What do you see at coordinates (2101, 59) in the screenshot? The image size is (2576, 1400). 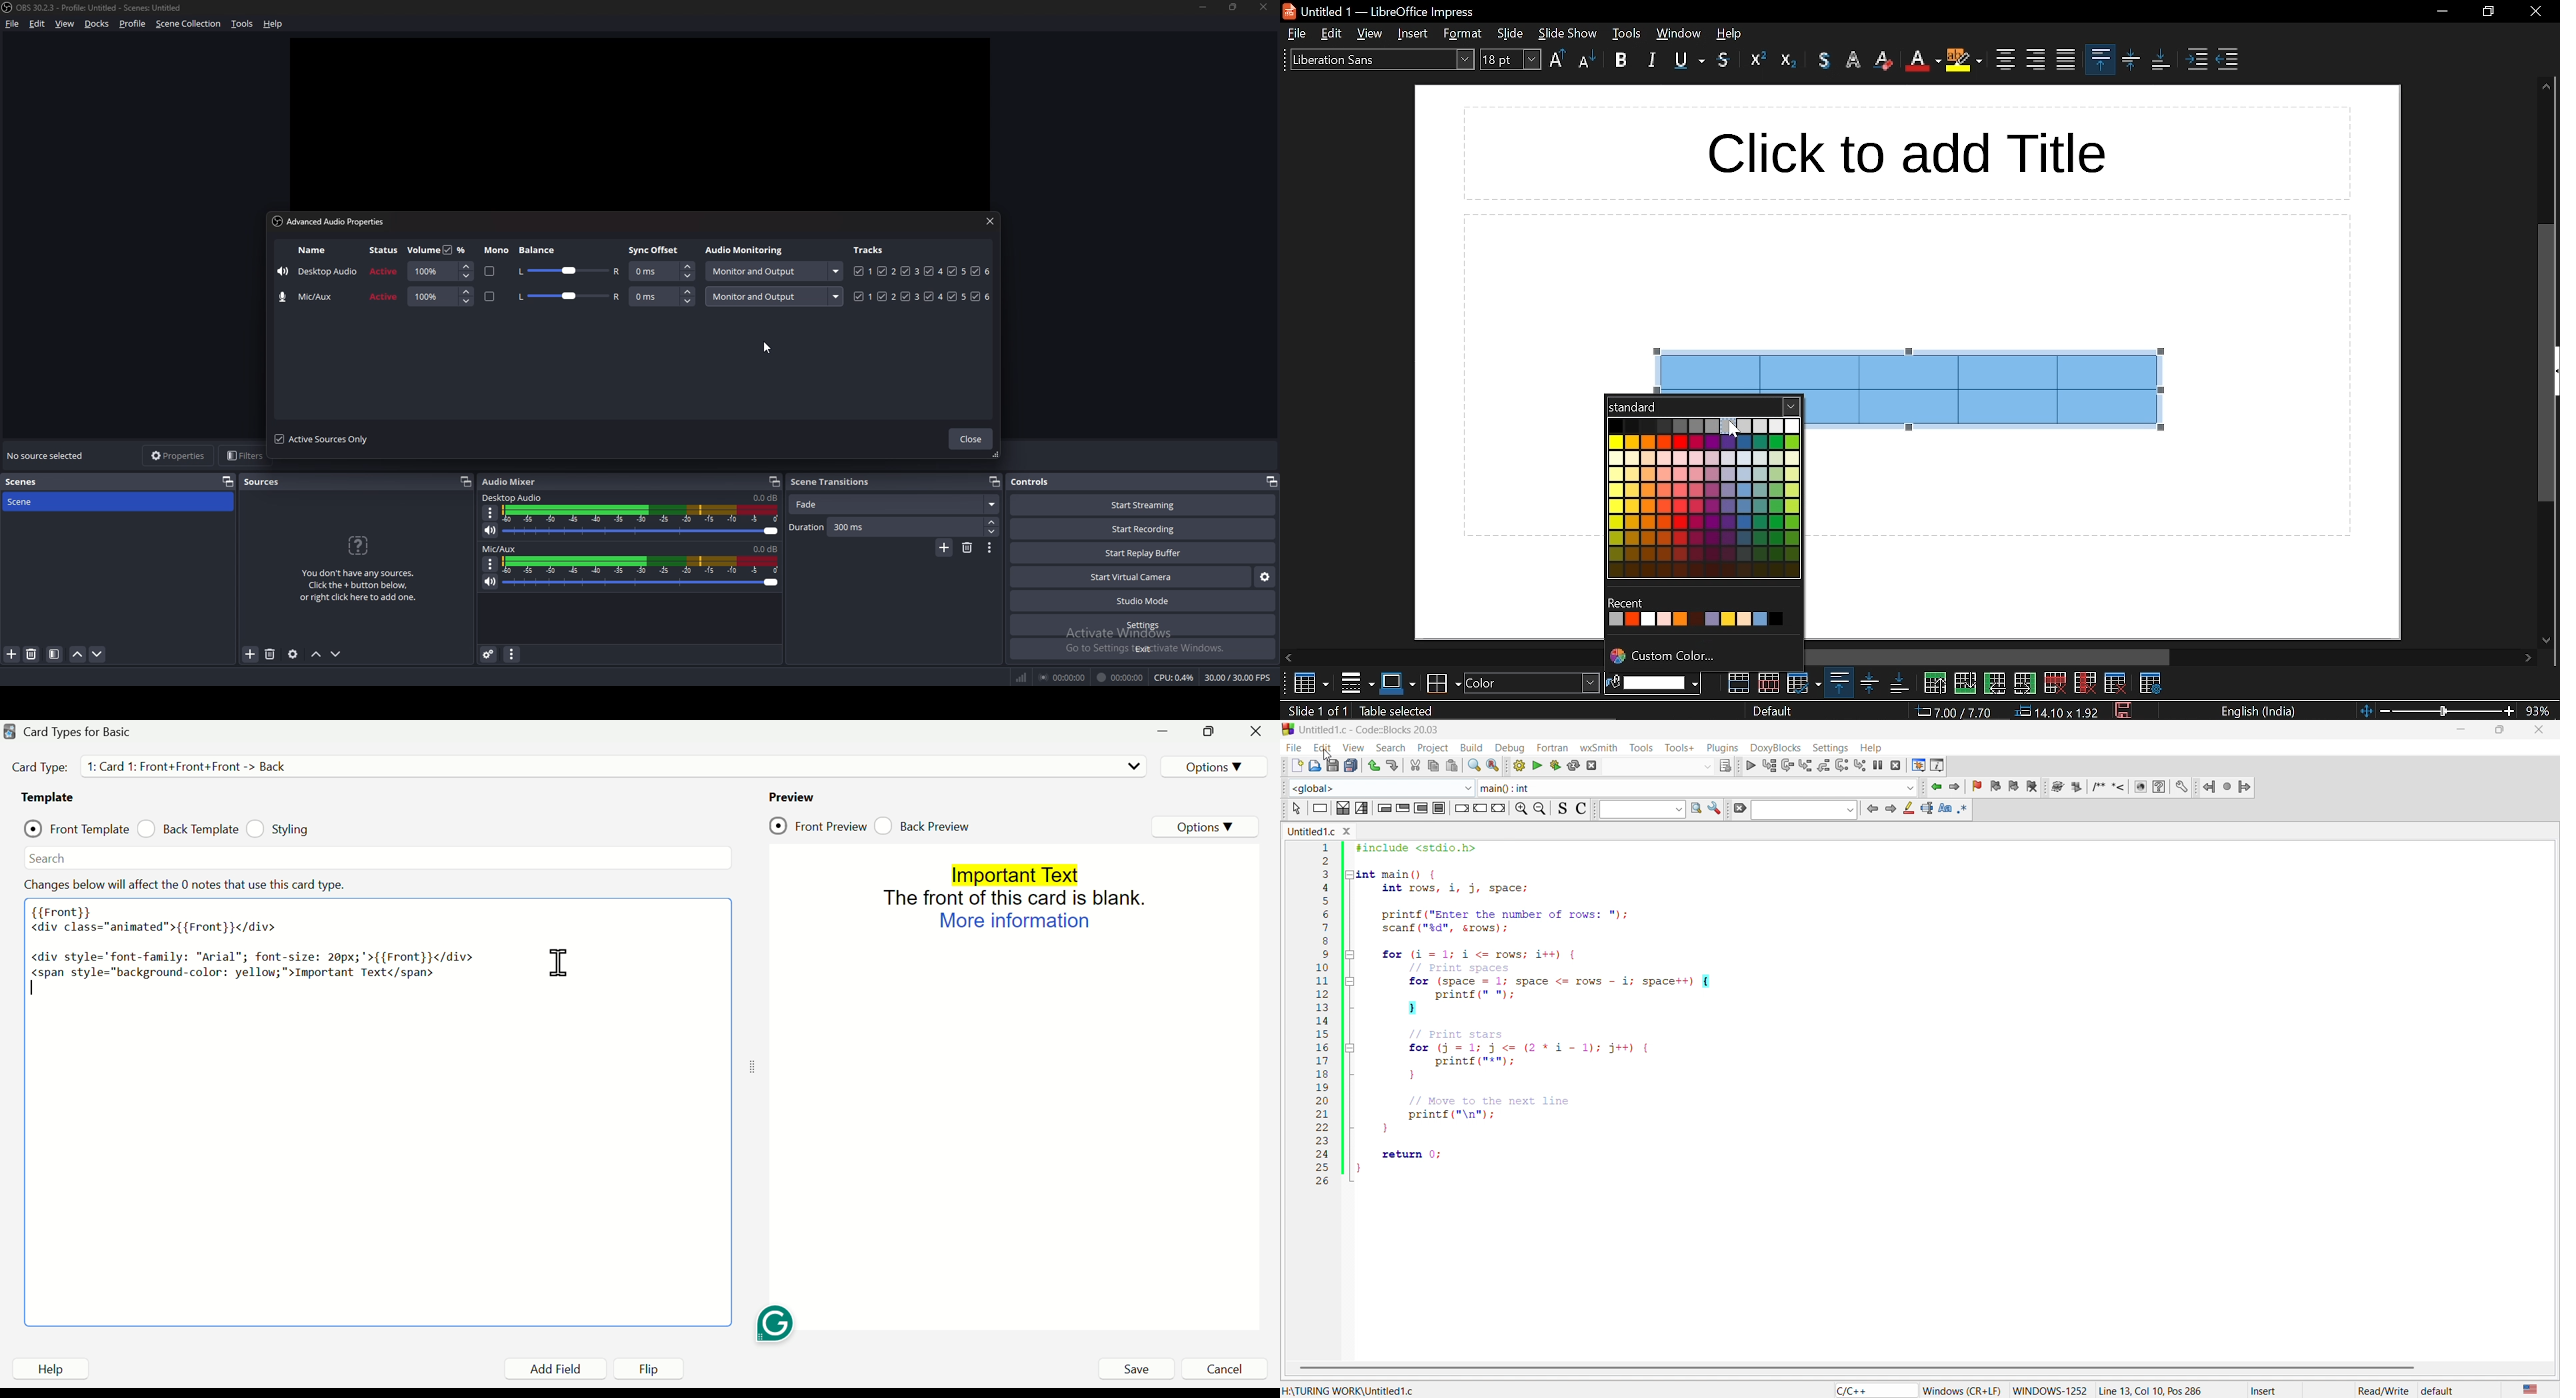 I see `align top` at bounding box center [2101, 59].